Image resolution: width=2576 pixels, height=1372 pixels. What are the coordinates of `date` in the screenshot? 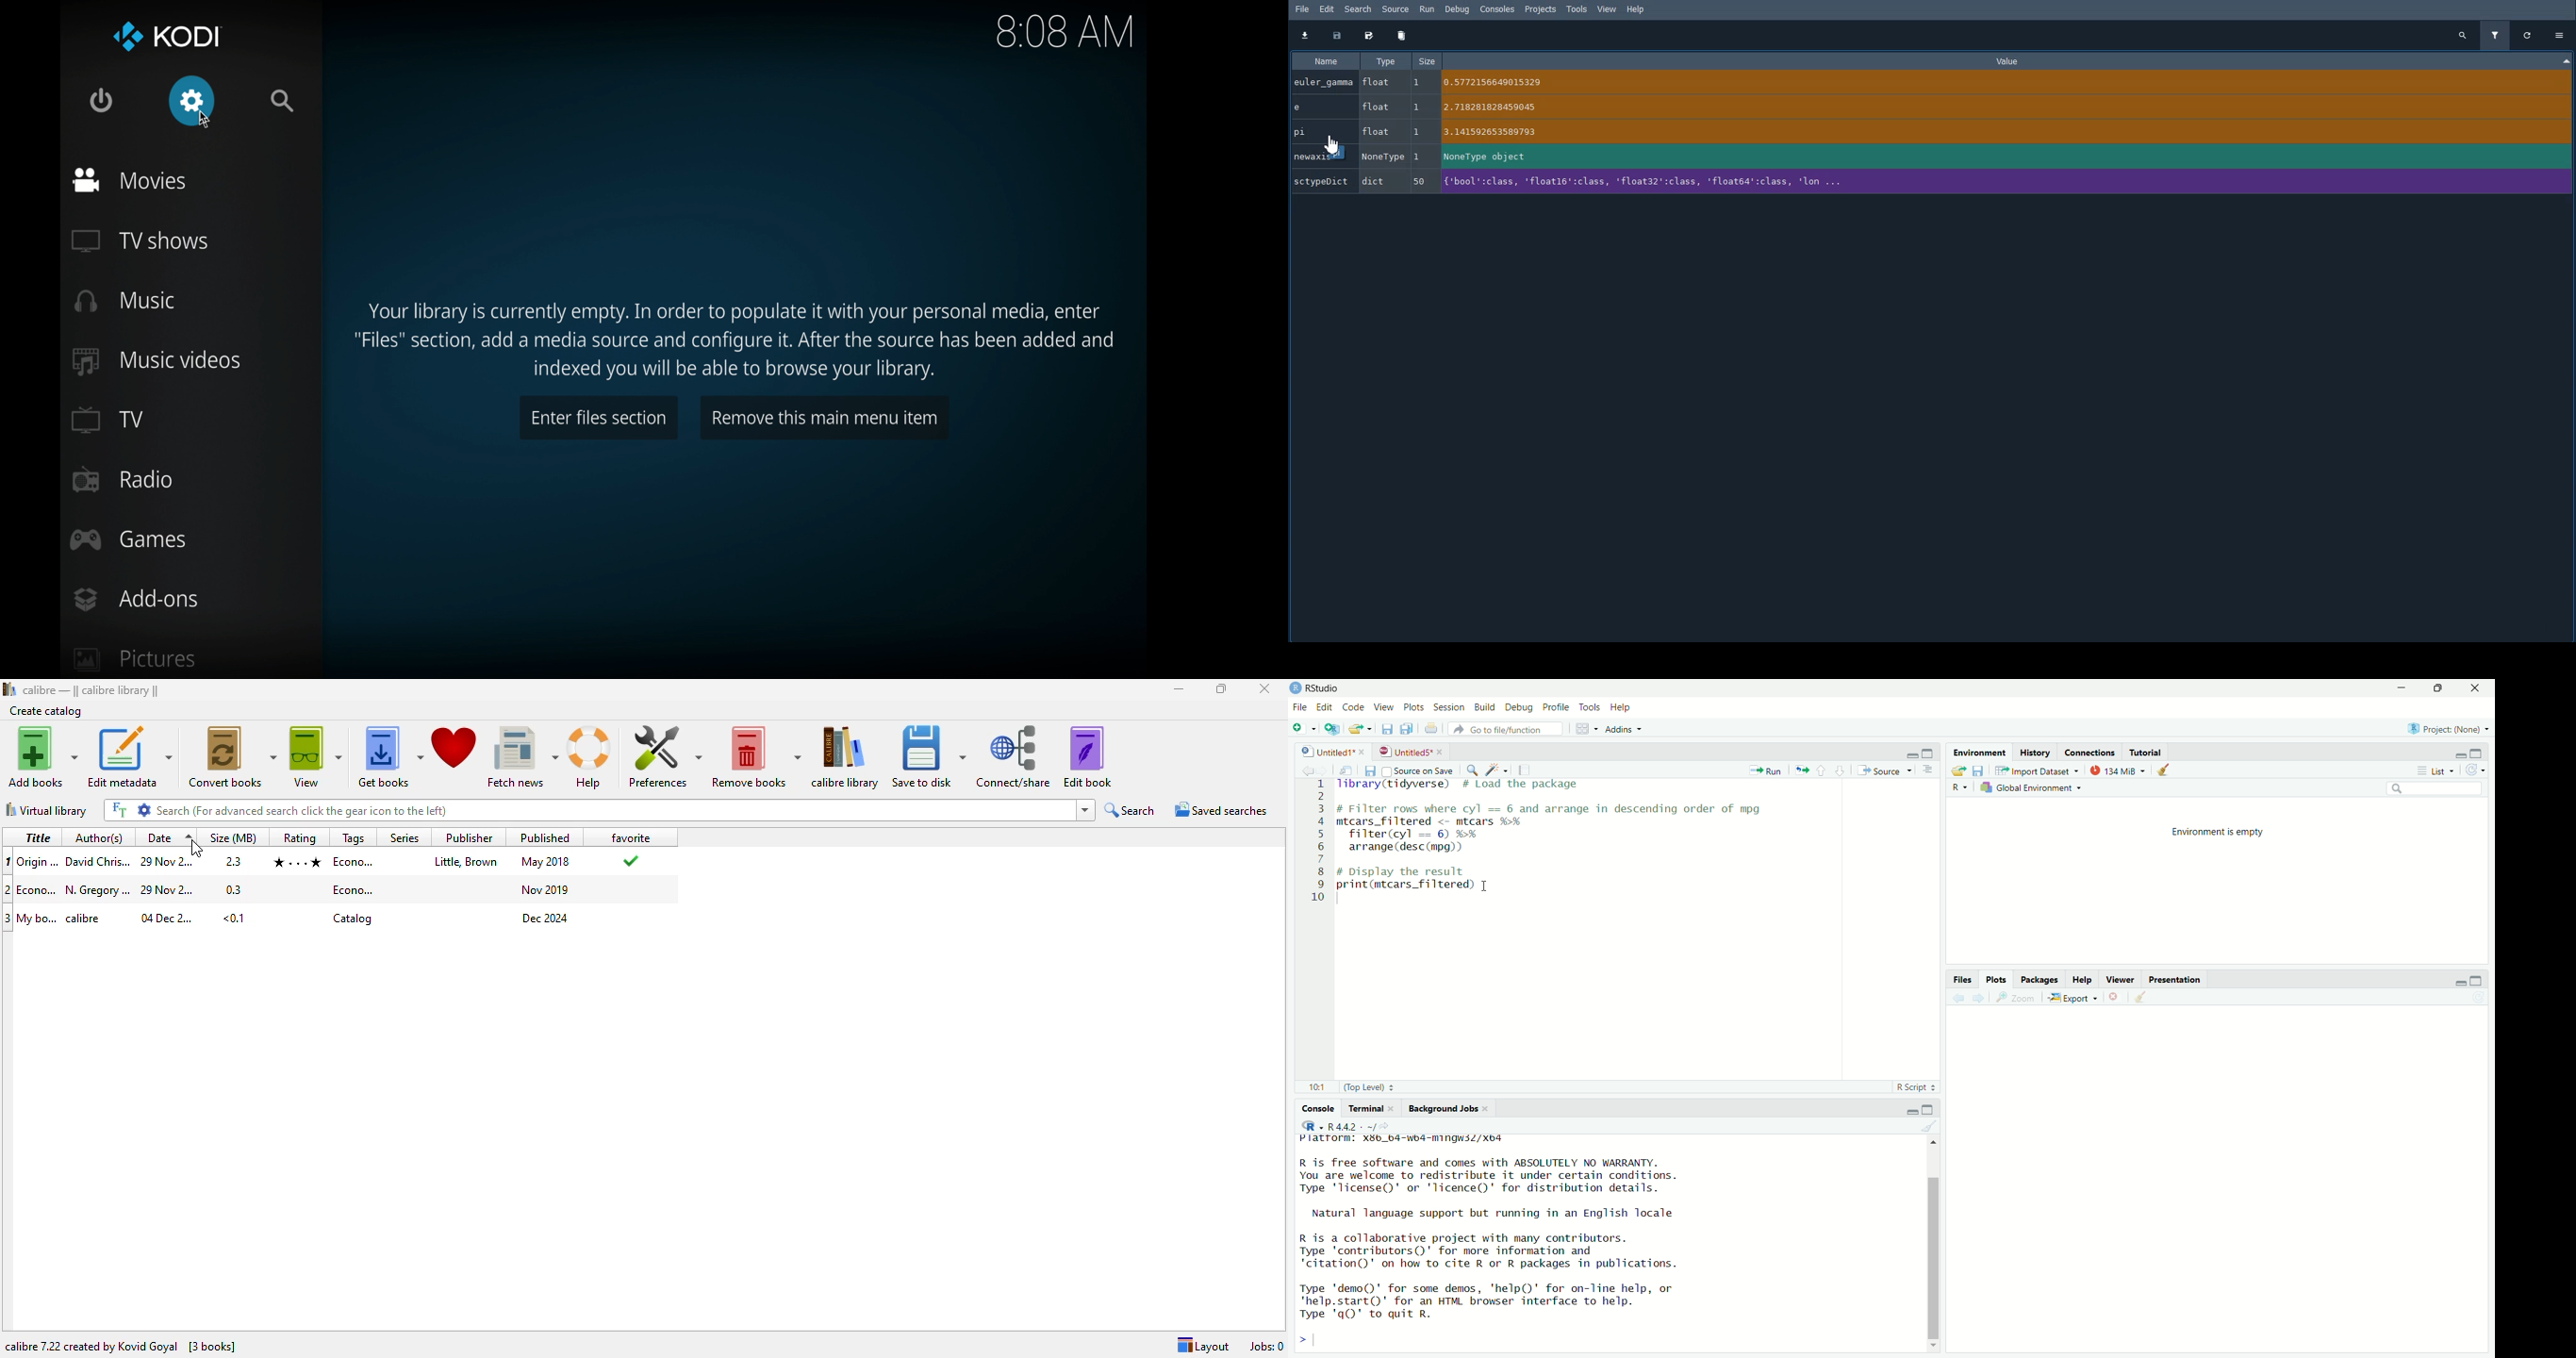 It's located at (166, 861).